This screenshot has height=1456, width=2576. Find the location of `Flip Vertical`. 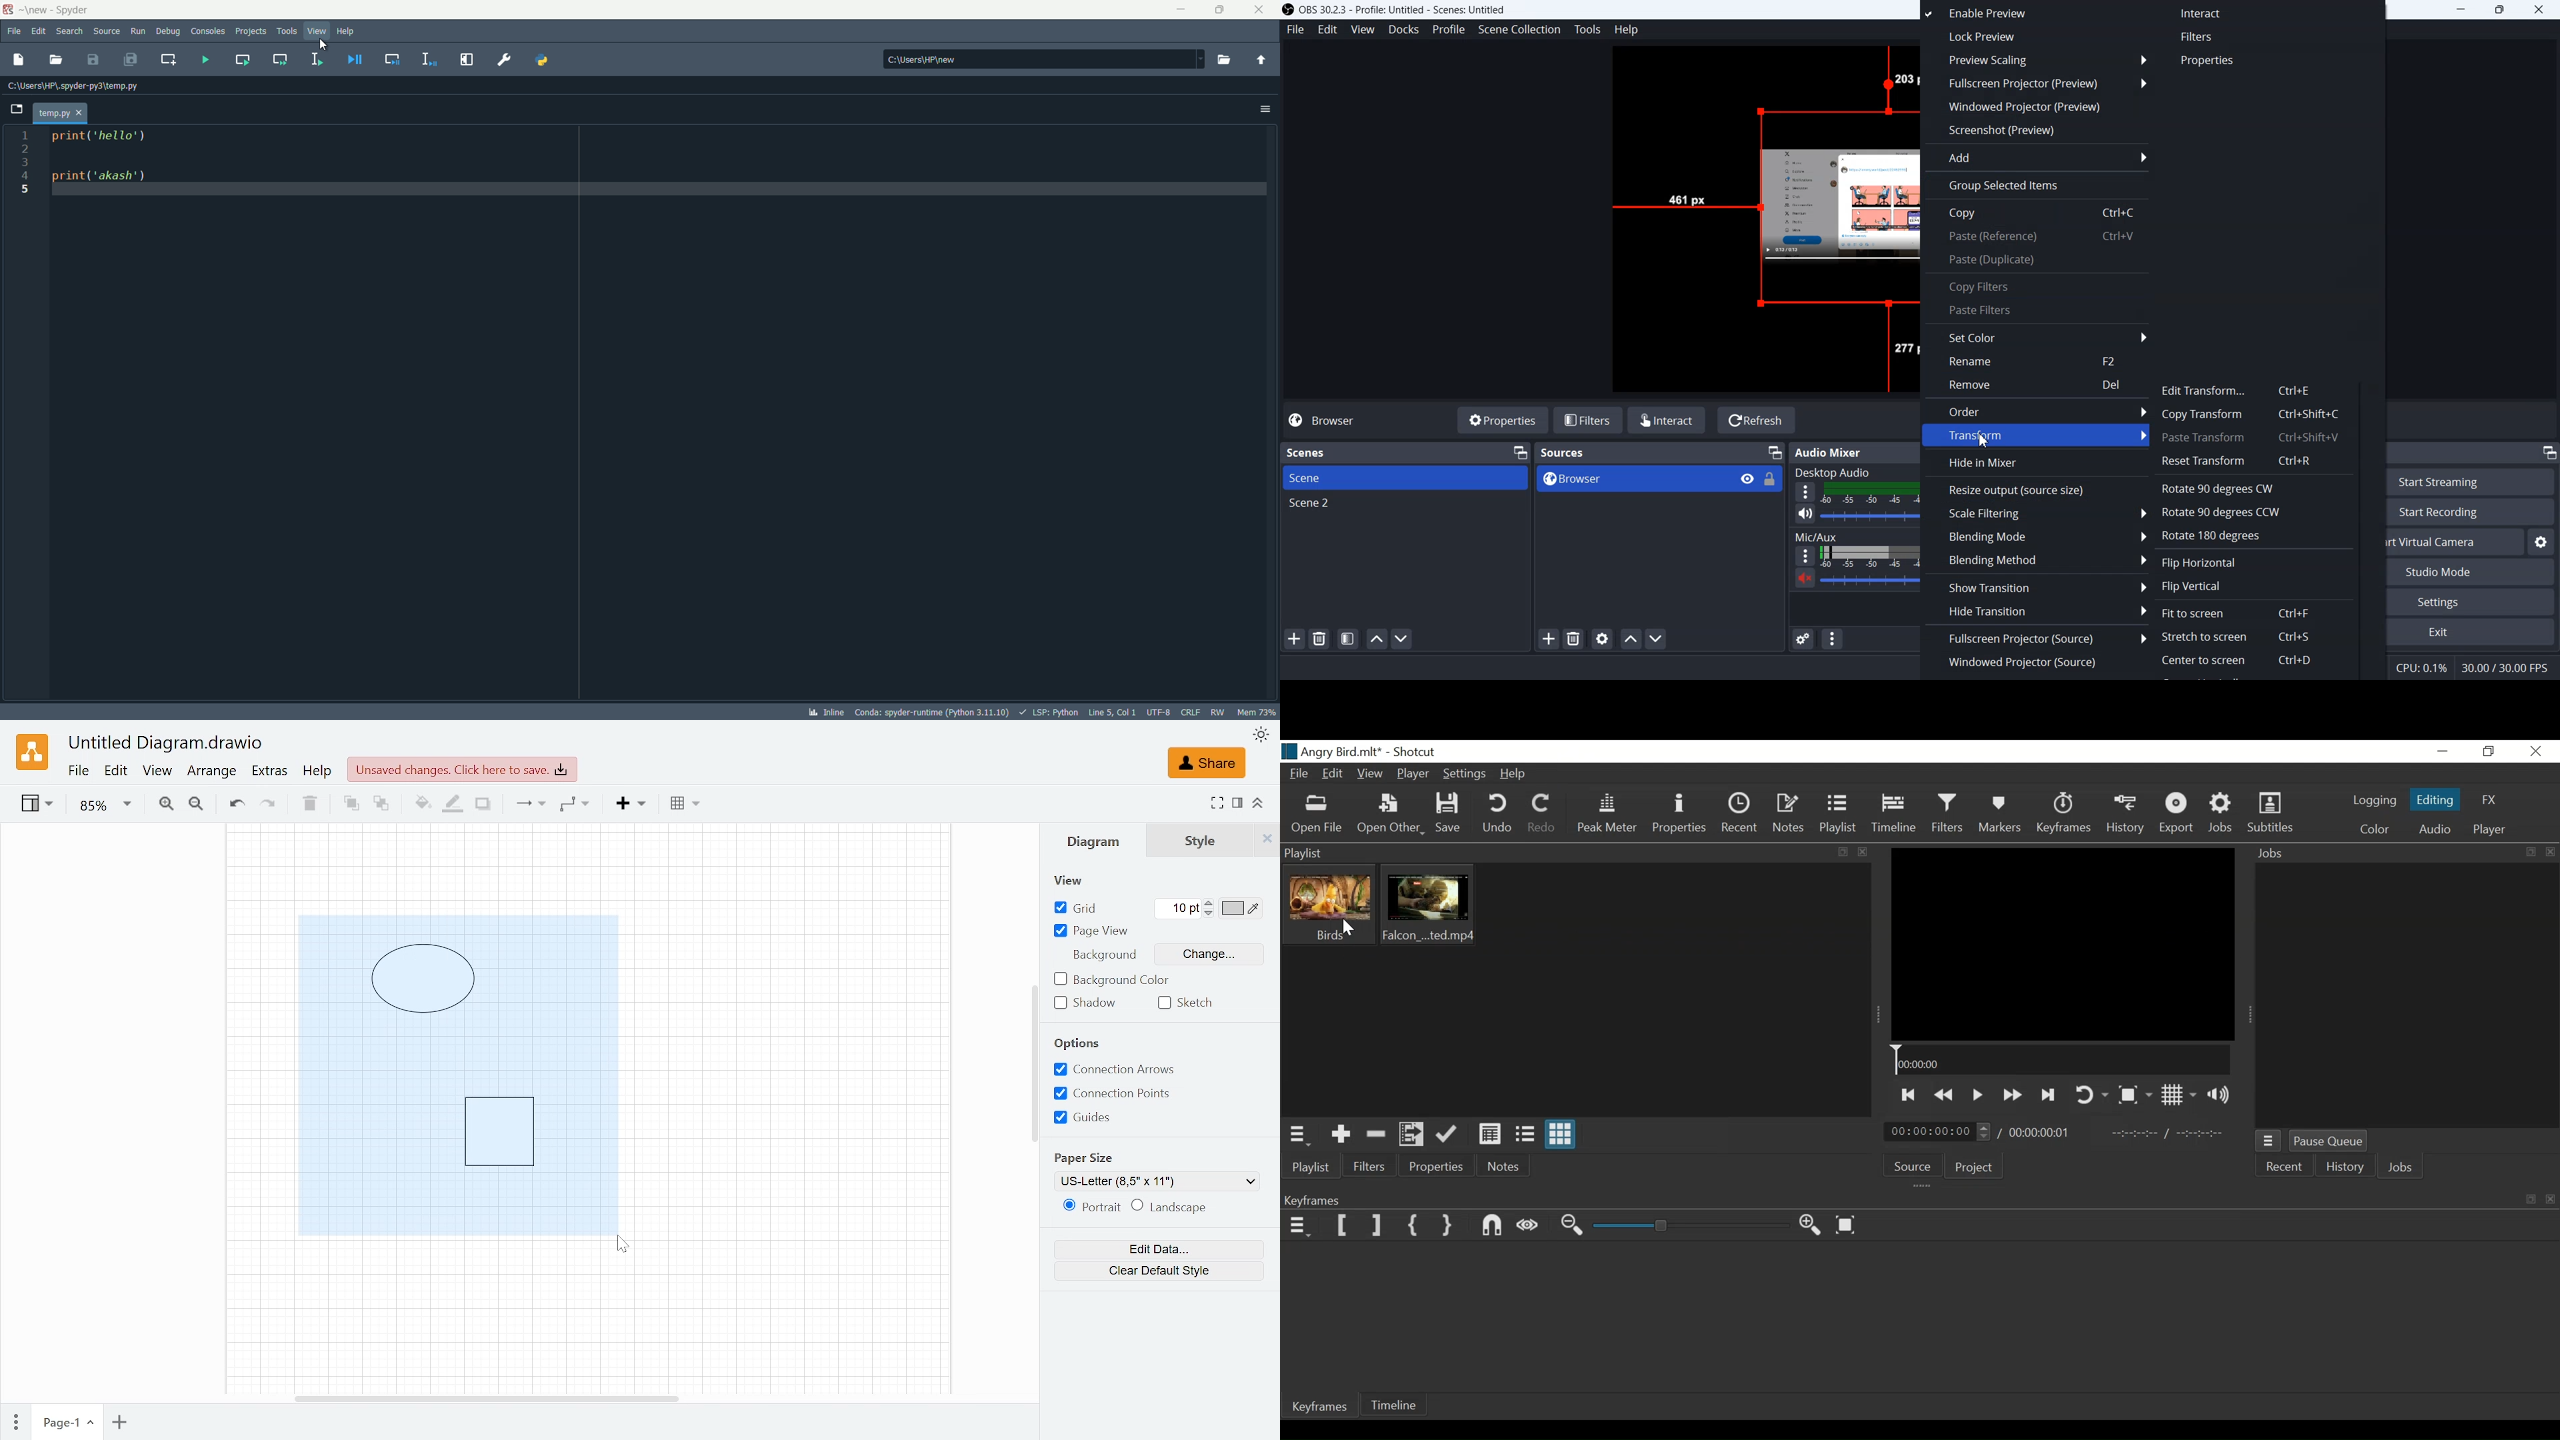

Flip Vertical is located at coordinates (2197, 585).